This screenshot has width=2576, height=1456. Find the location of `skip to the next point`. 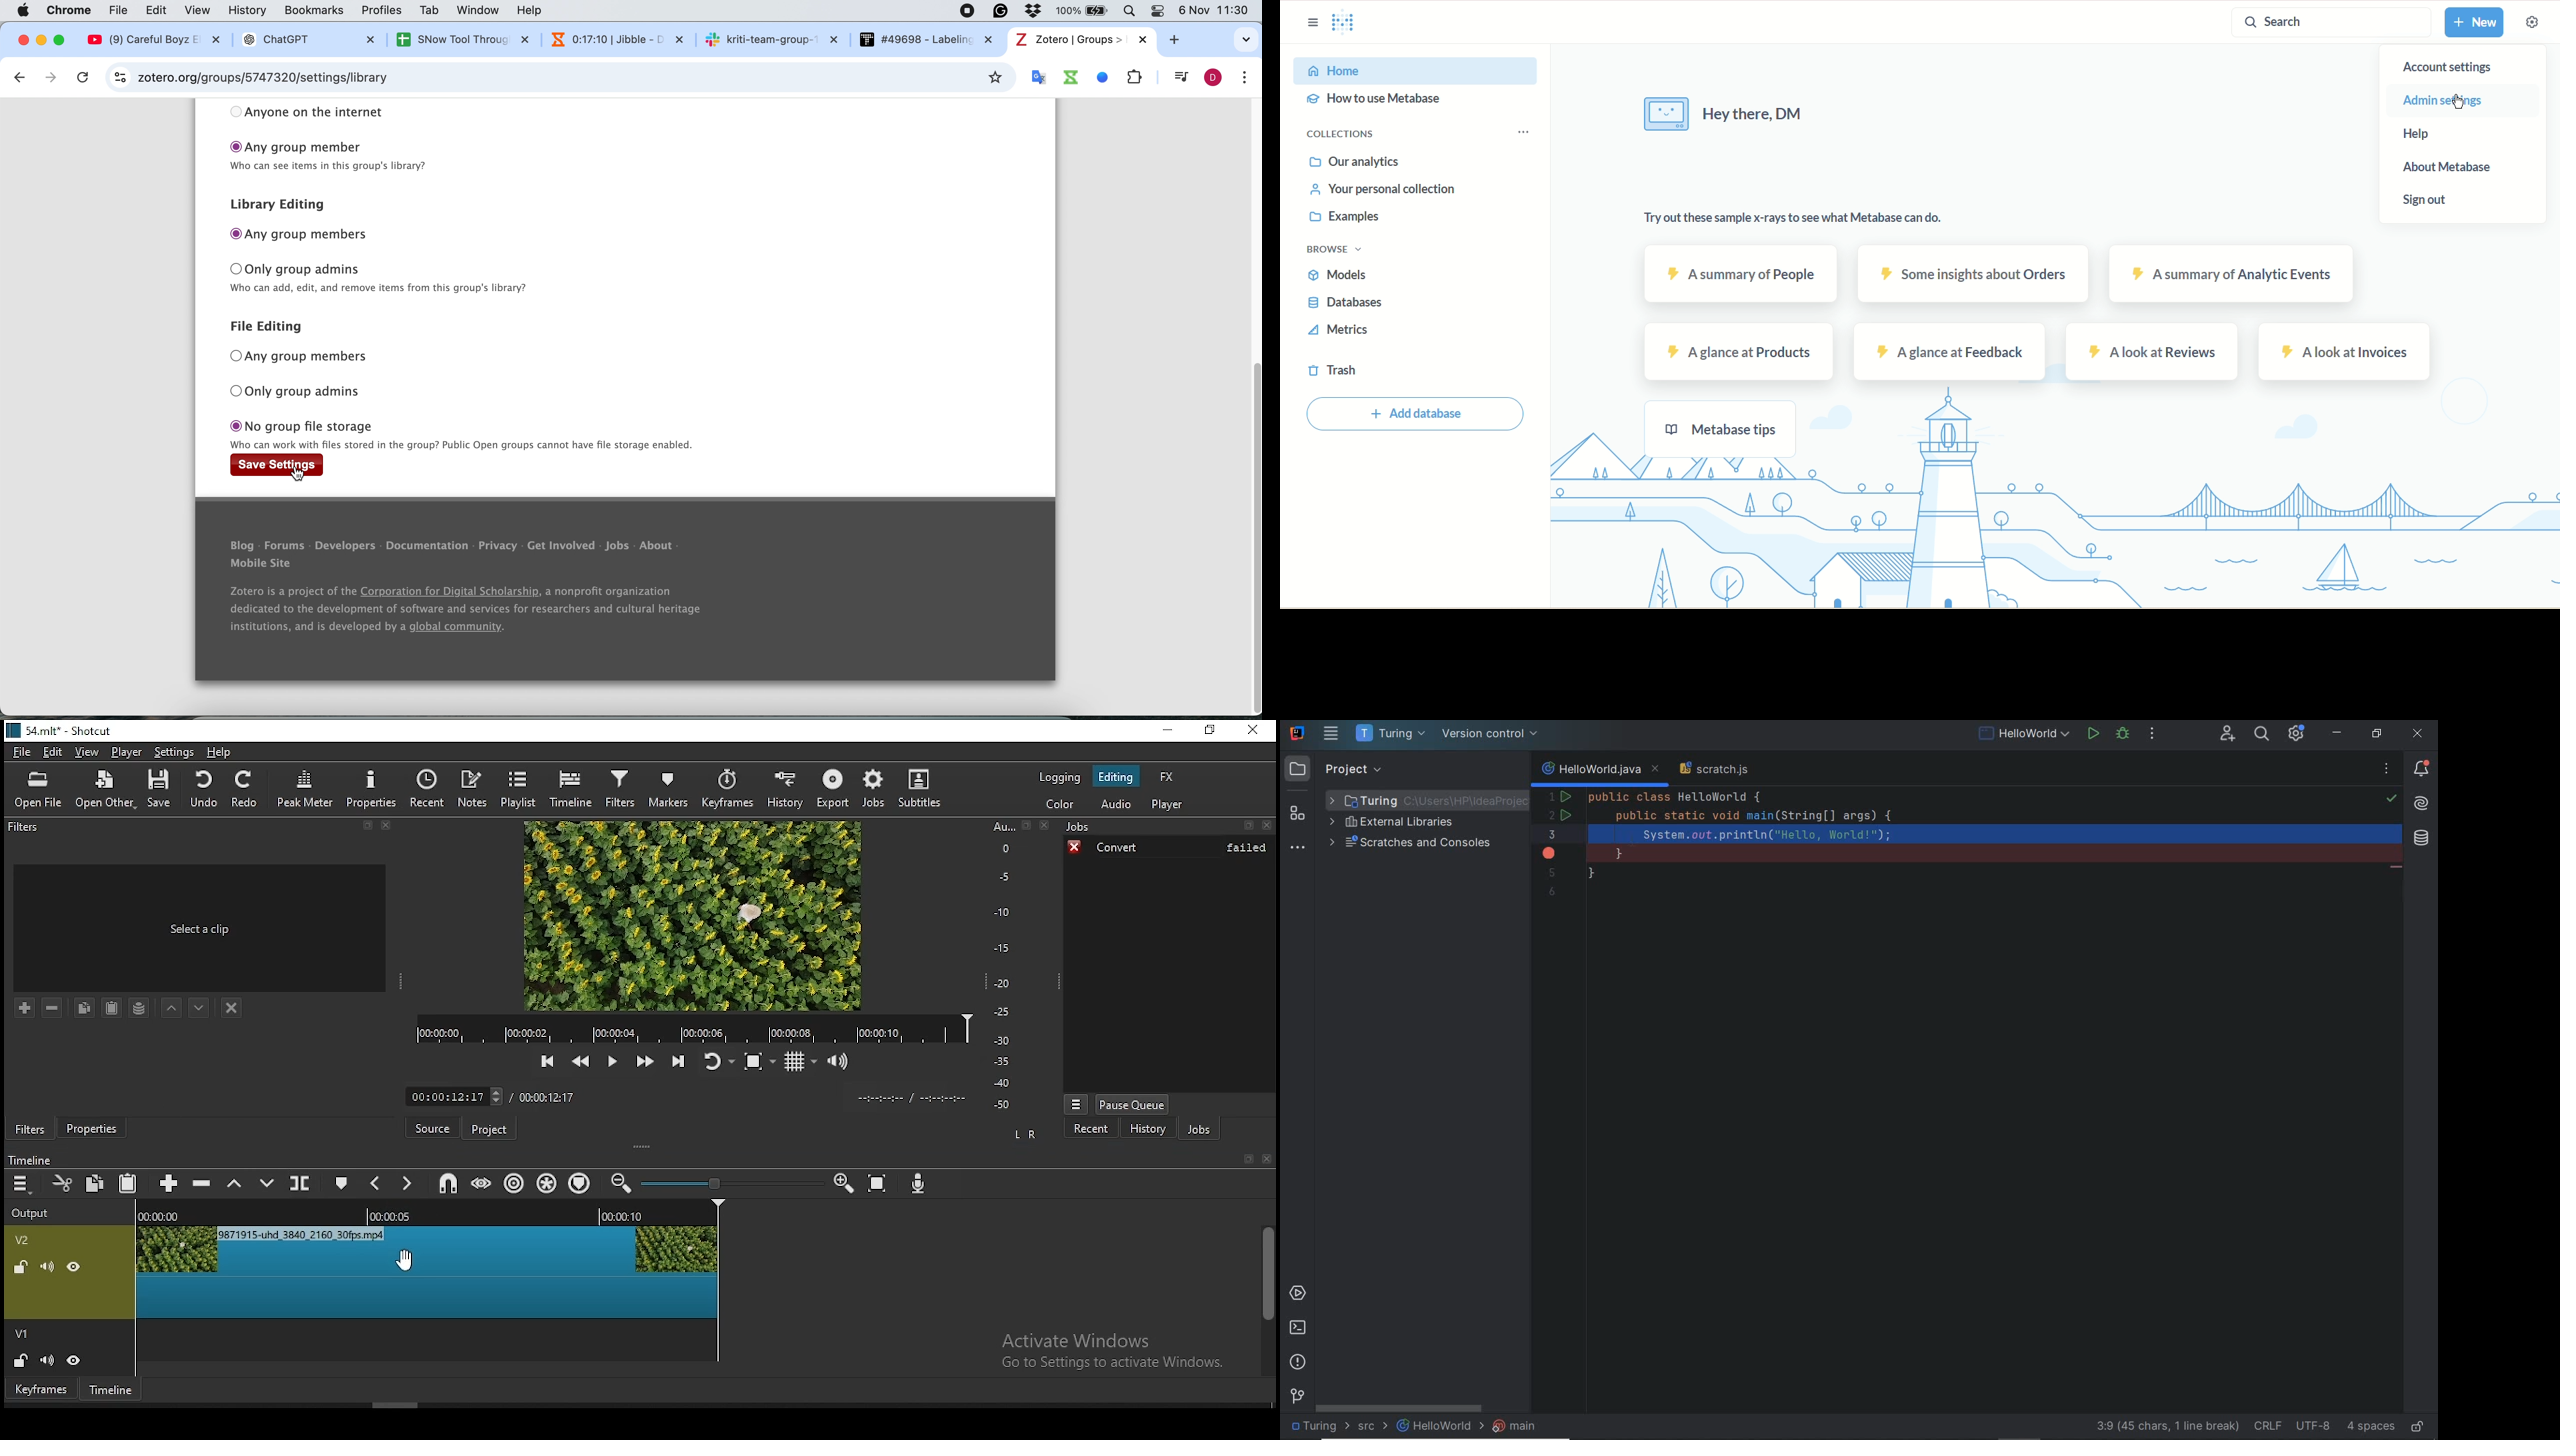

skip to the next point is located at coordinates (682, 1063).